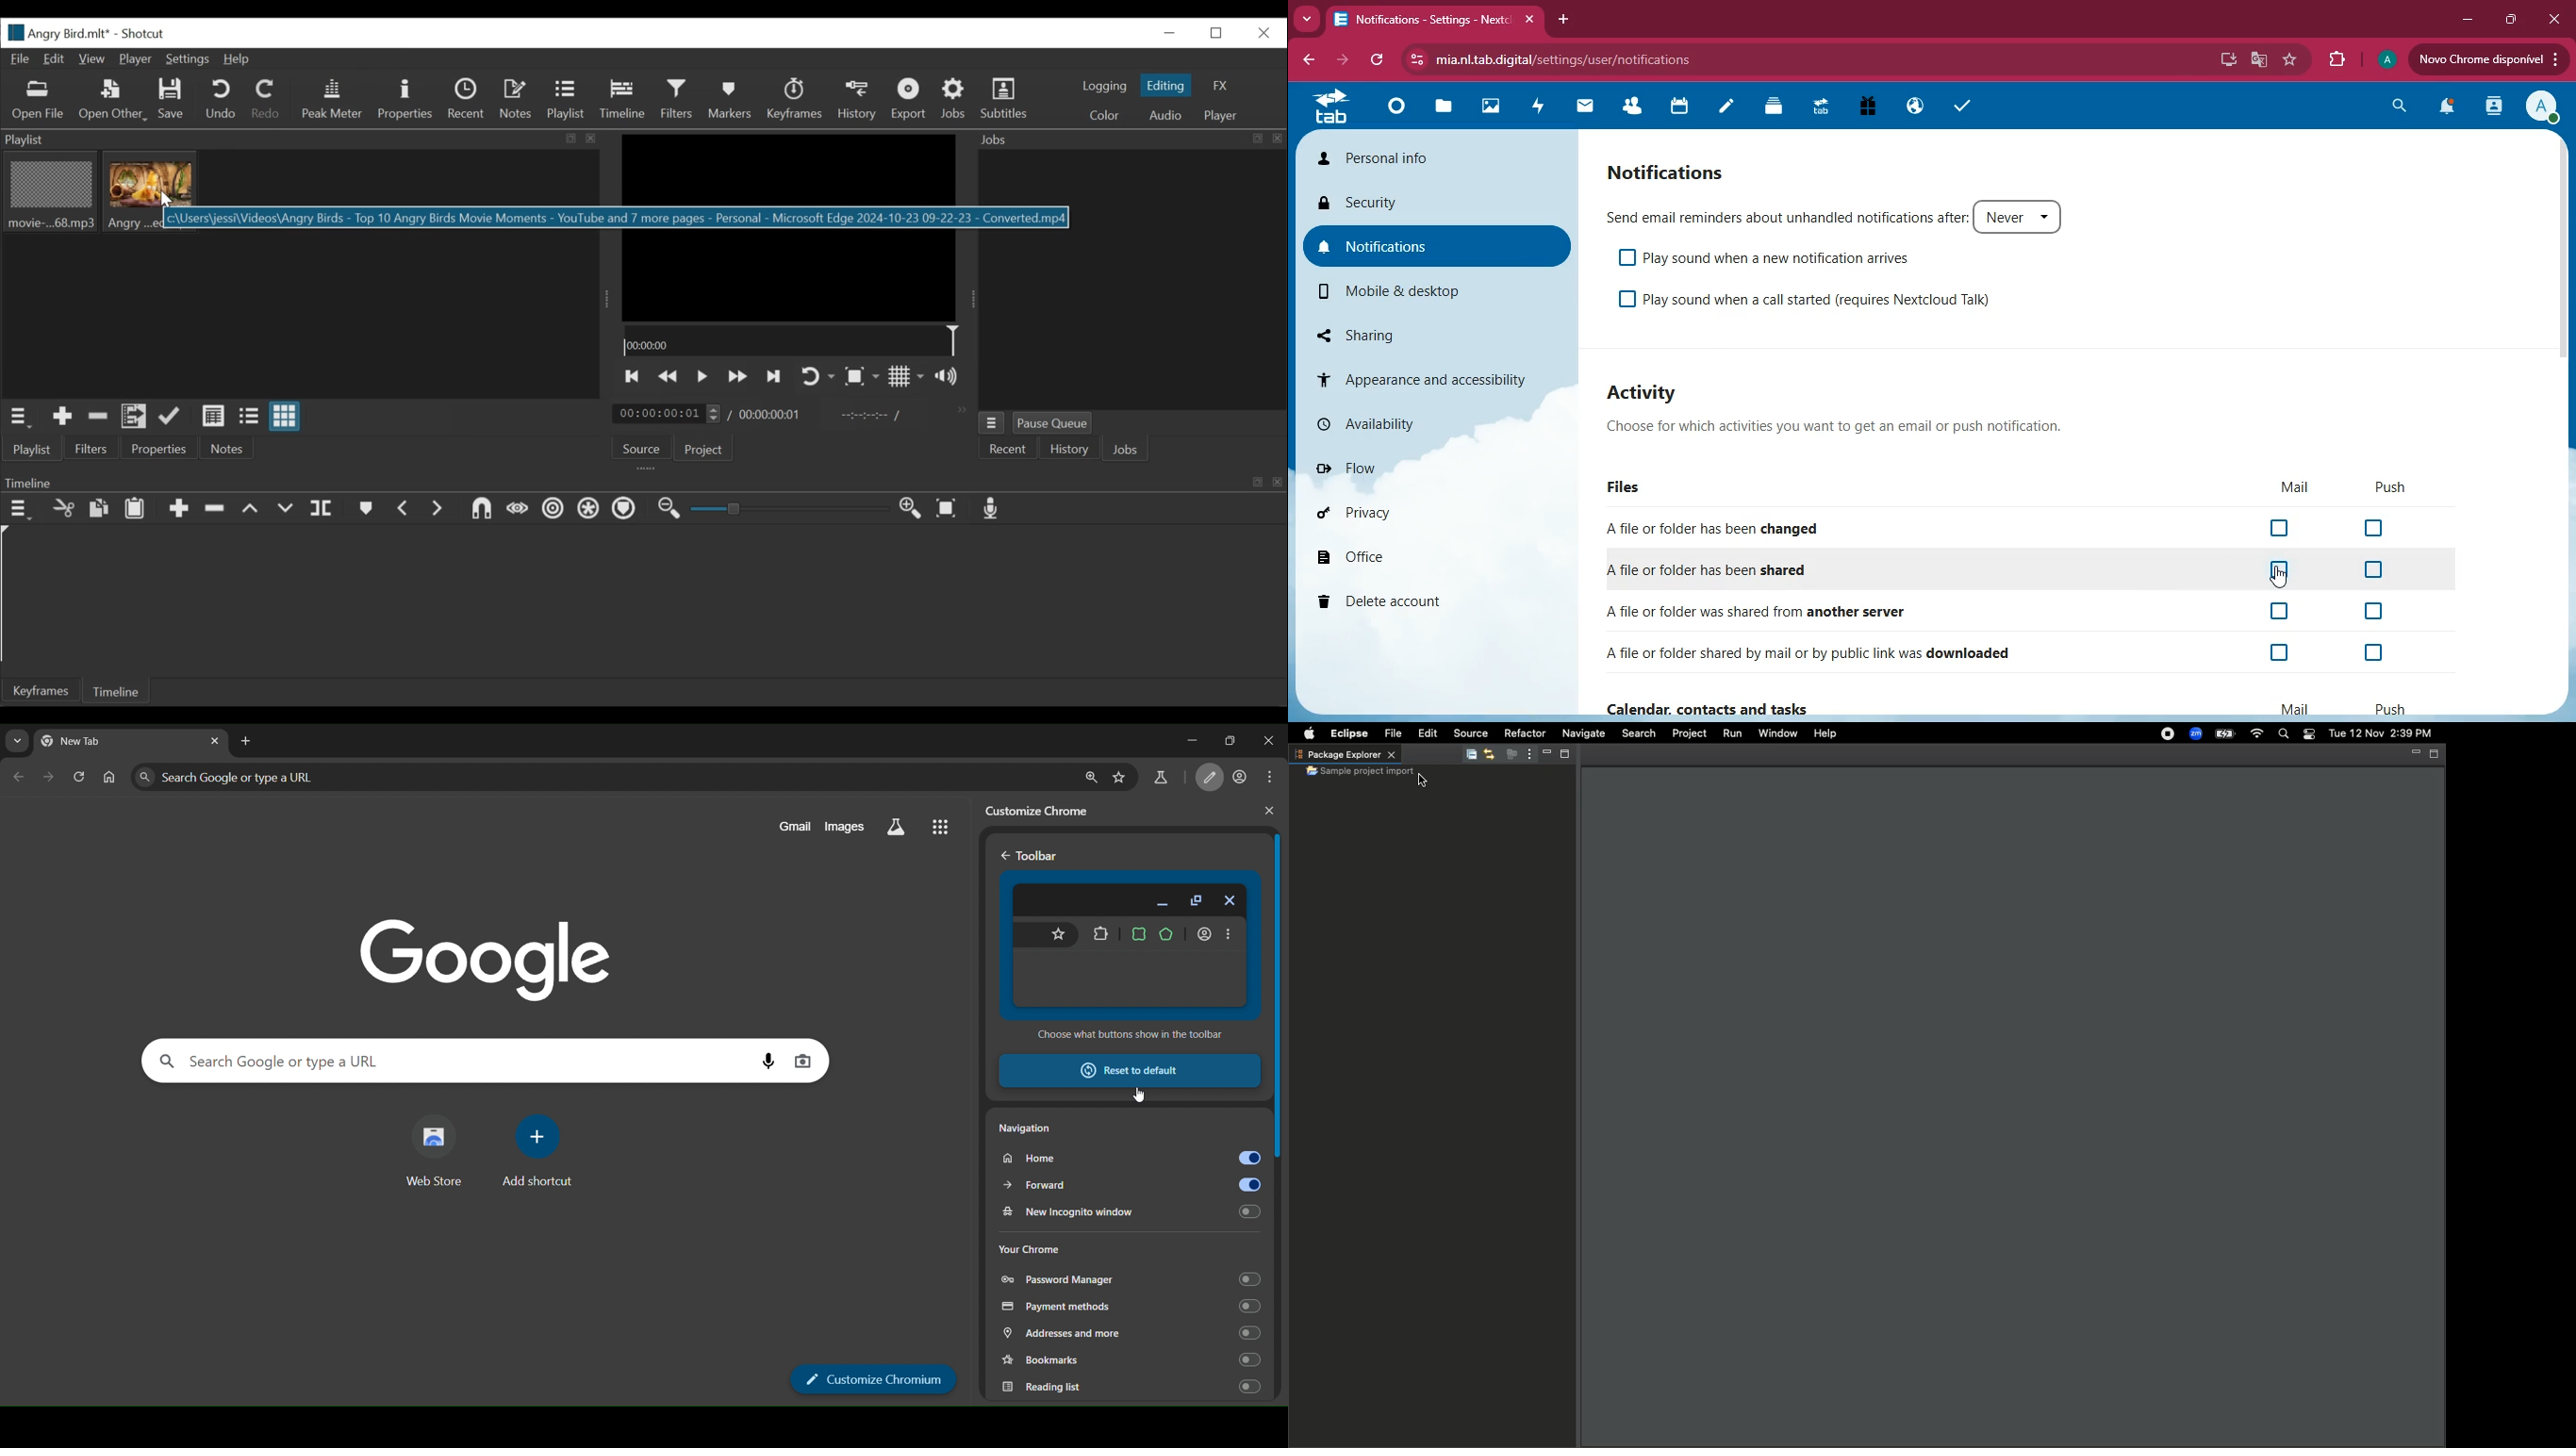 Image resolution: width=2576 pixels, height=1456 pixels. What do you see at coordinates (2375, 612) in the screenshot?
I see `off` at bounding box center [2375, 612].